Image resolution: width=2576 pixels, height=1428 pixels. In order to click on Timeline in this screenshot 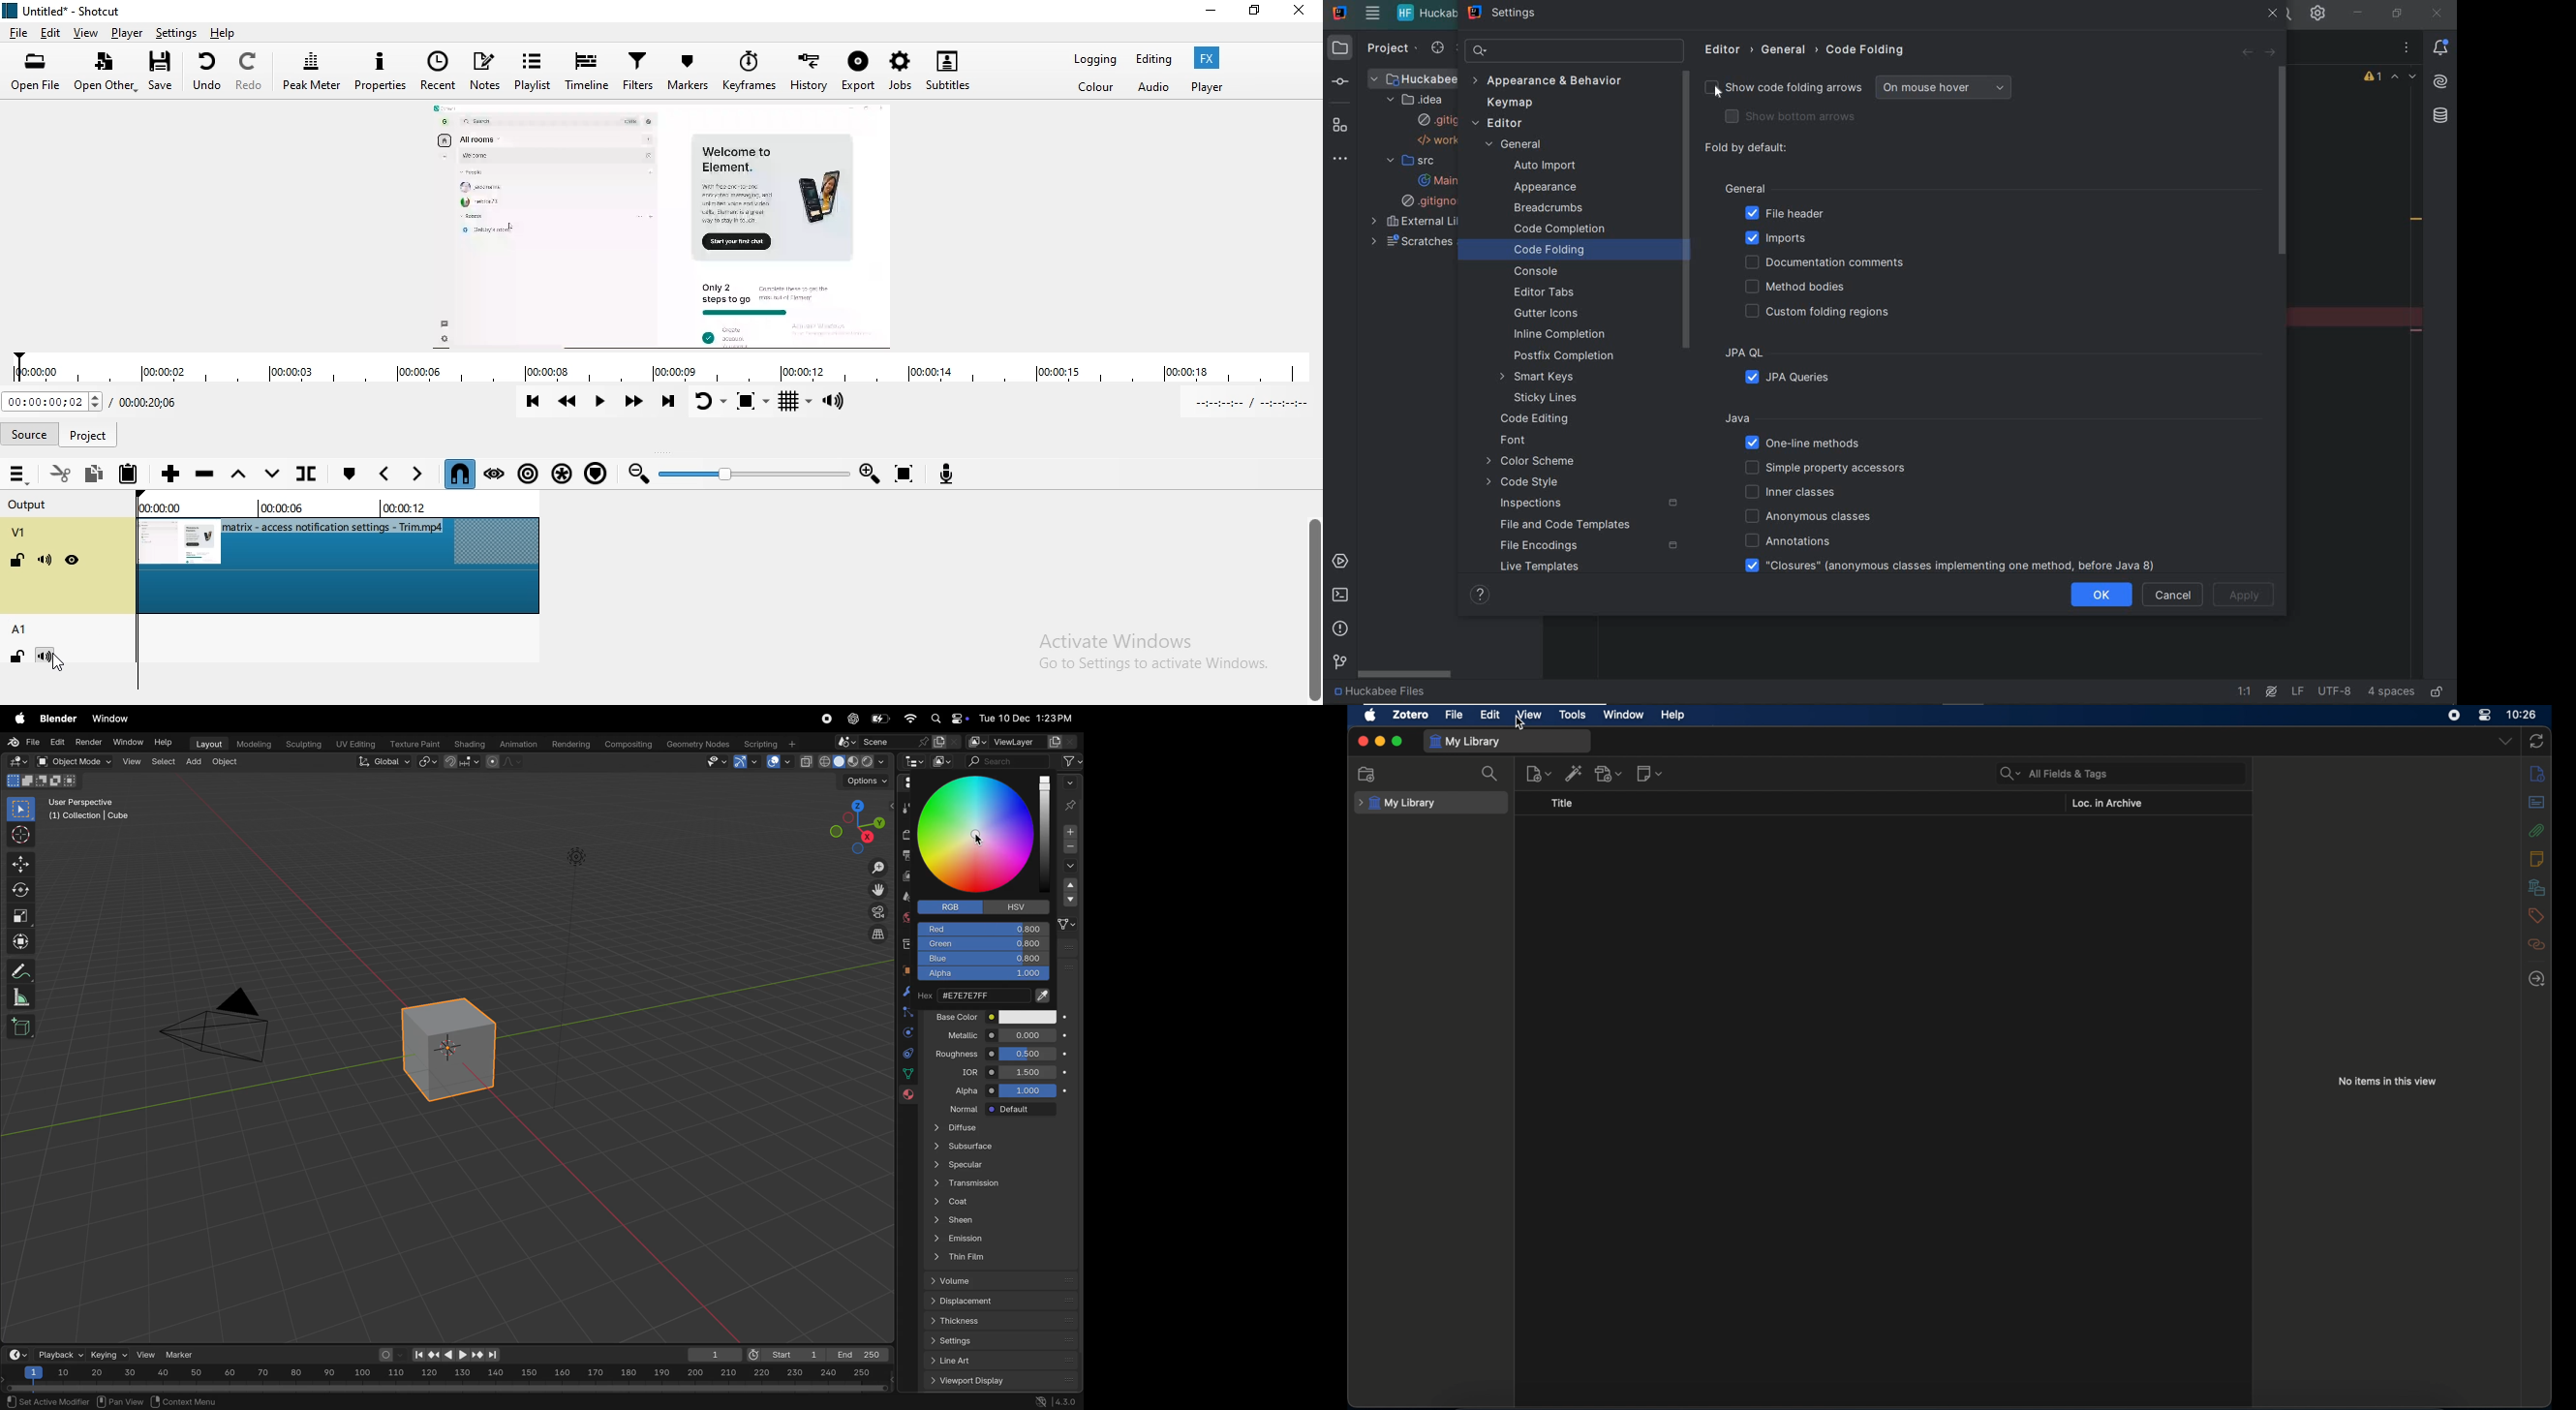, I will do `click(585, 69)`.